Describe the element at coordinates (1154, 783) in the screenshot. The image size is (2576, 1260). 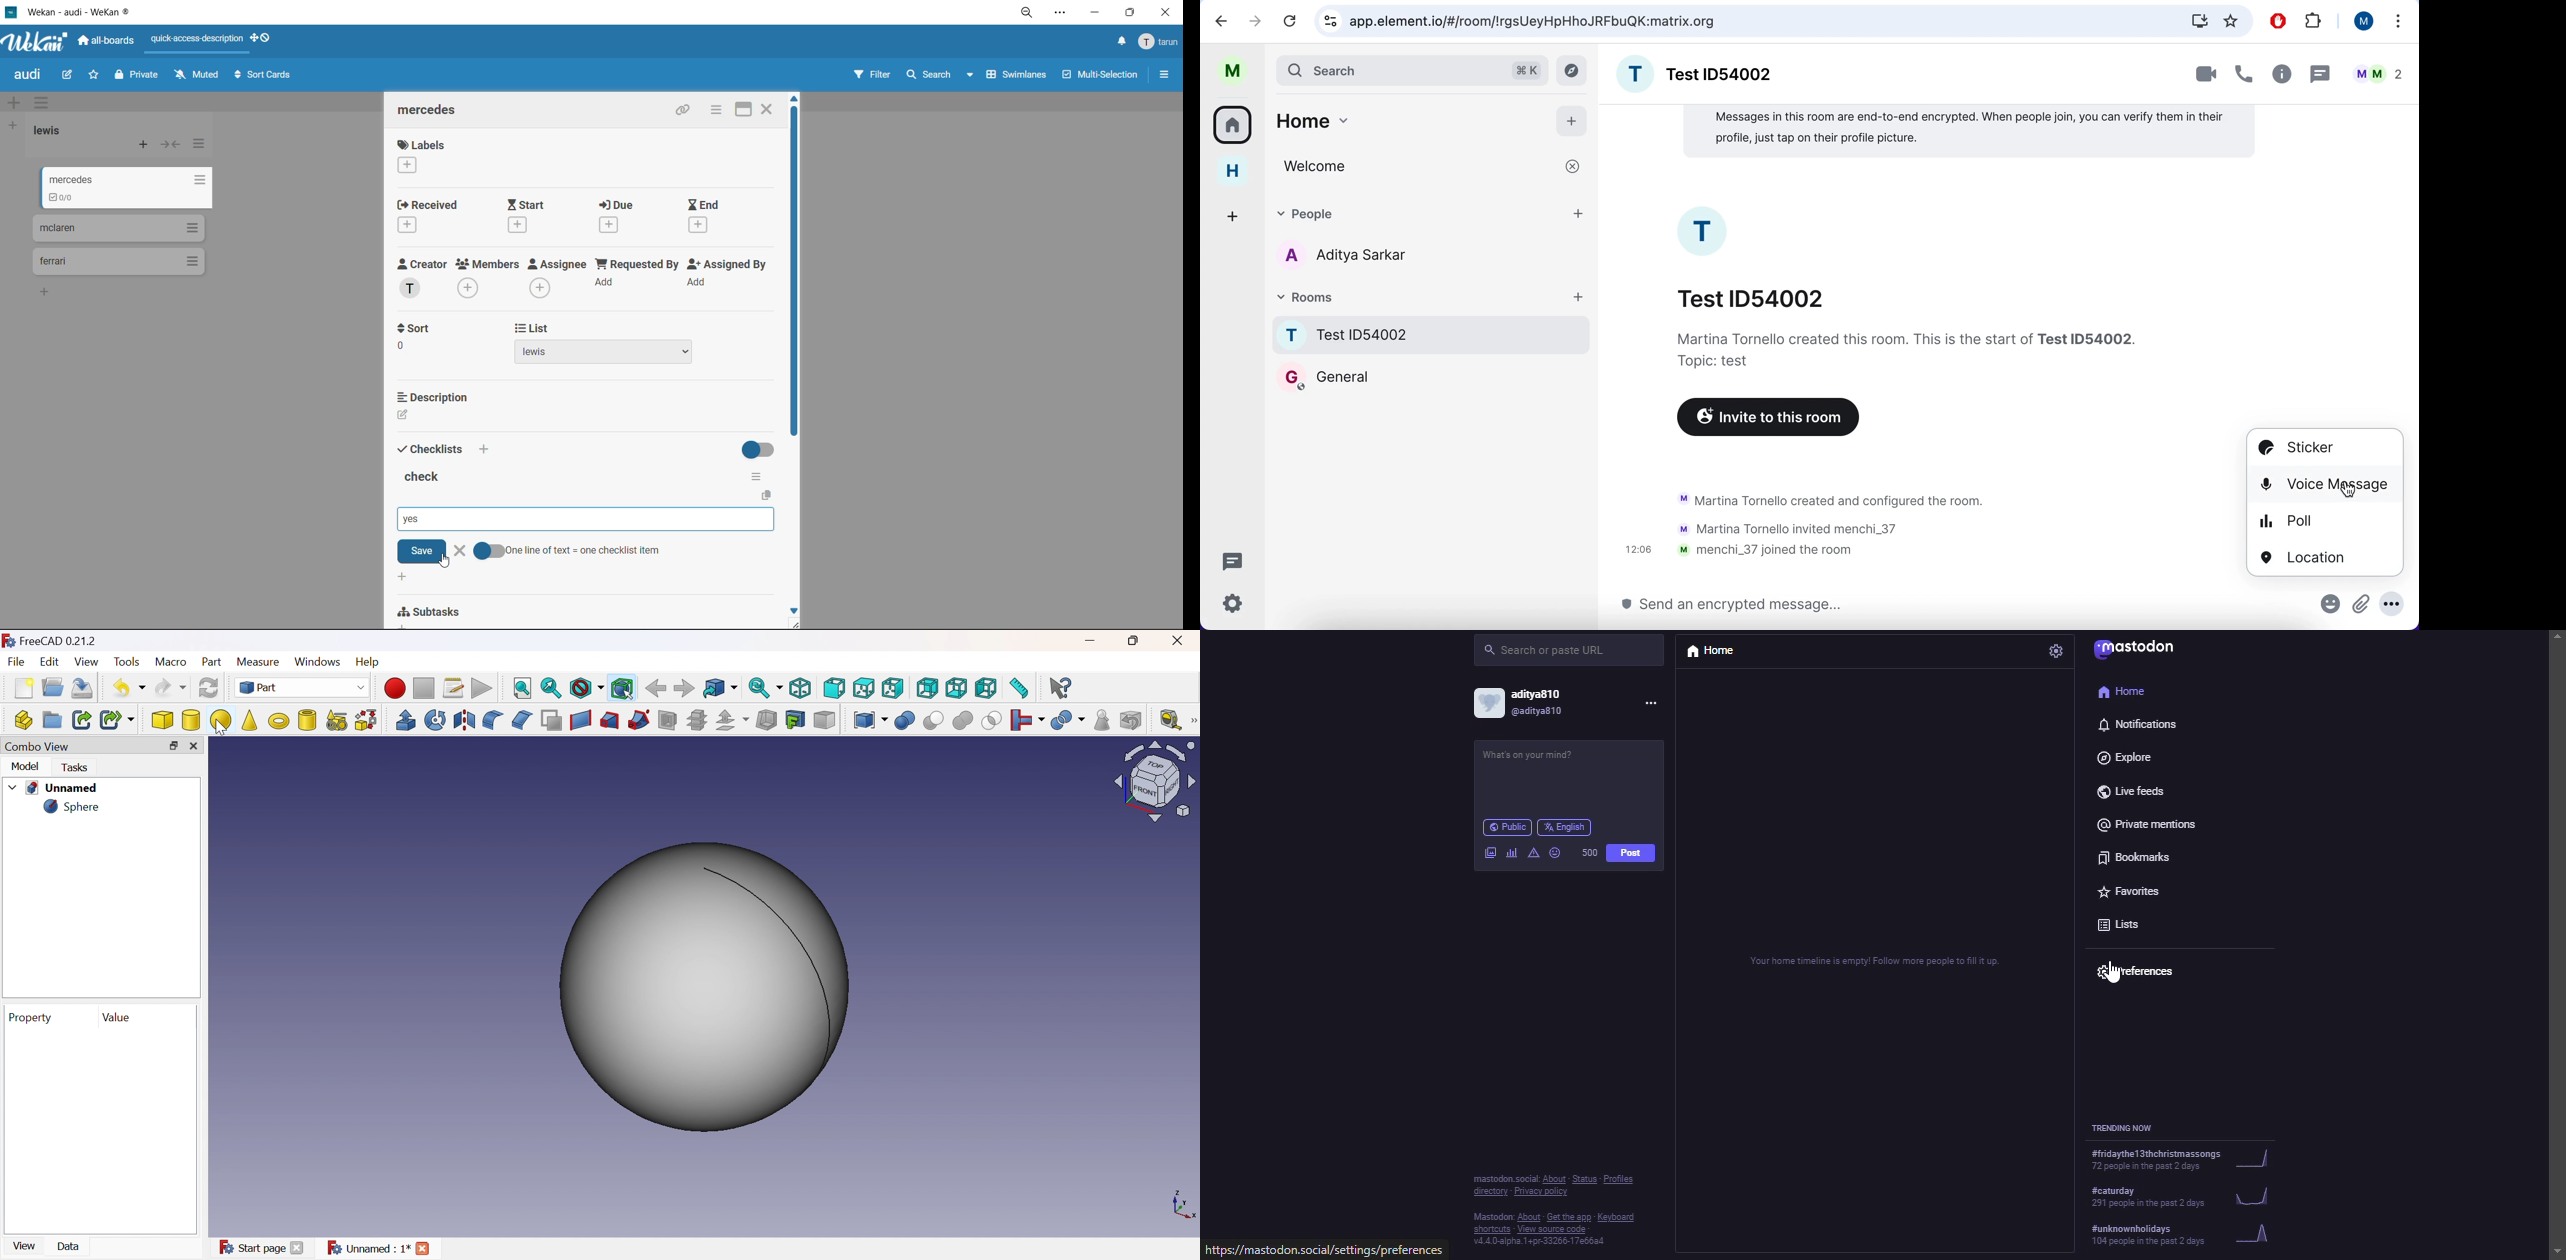
I see `Viewing angle` at that location.